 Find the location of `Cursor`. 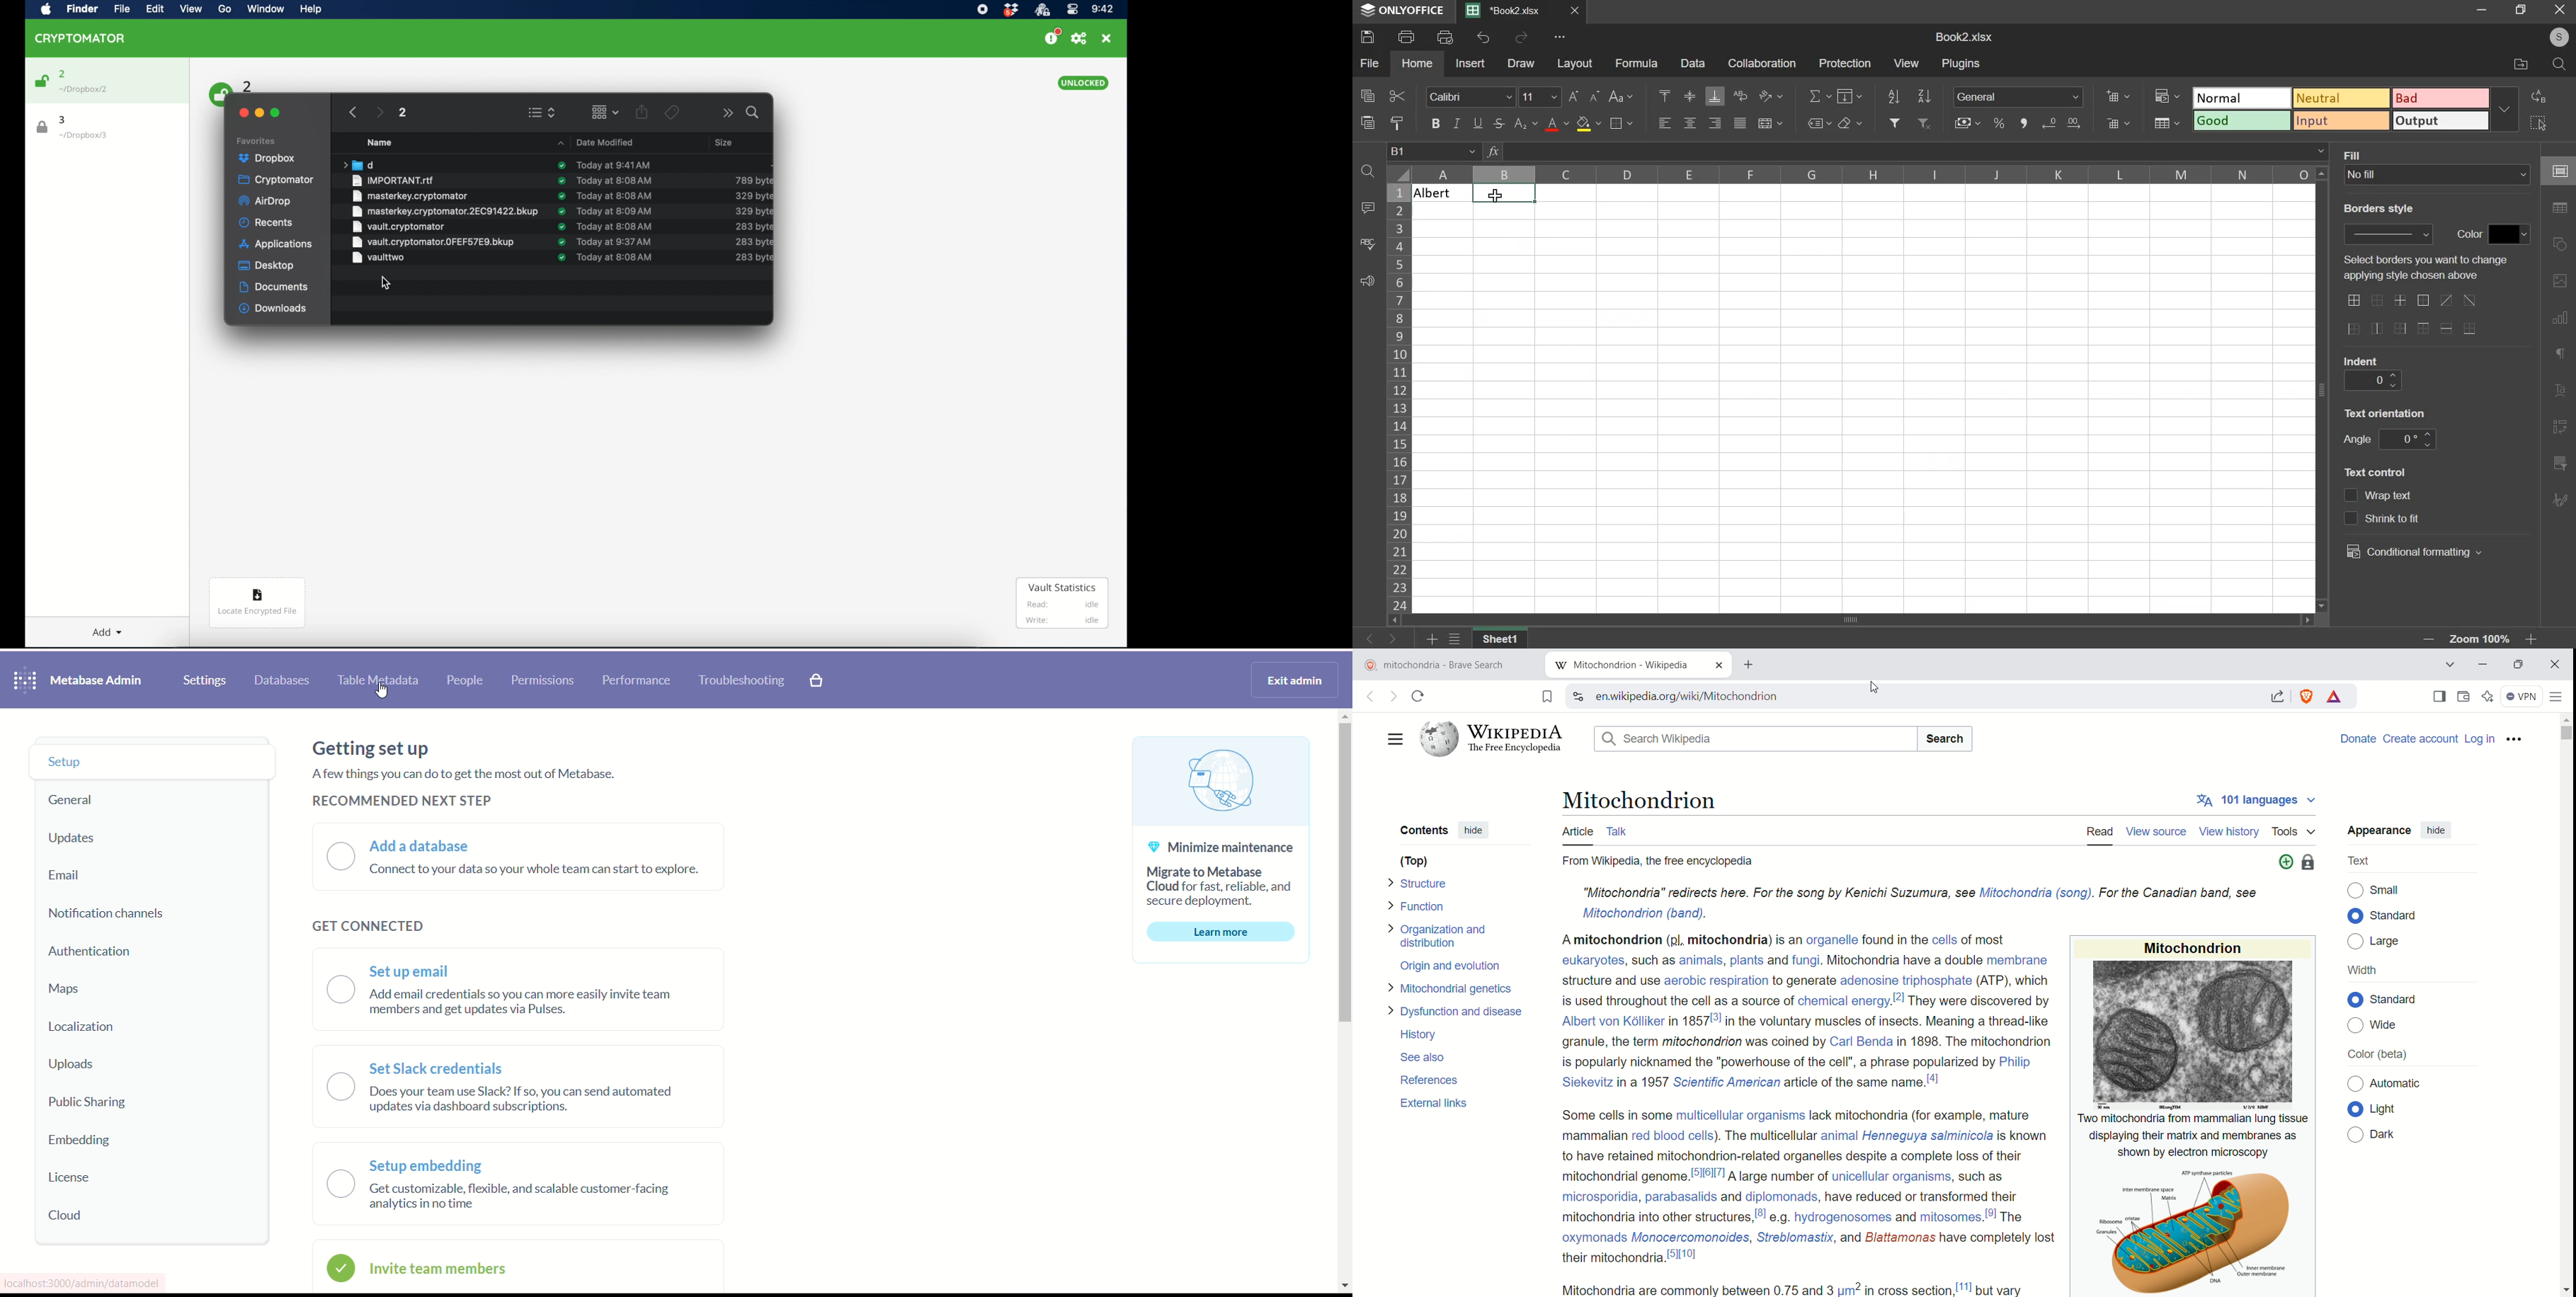

Cursor is located at coordinates (383, 692).